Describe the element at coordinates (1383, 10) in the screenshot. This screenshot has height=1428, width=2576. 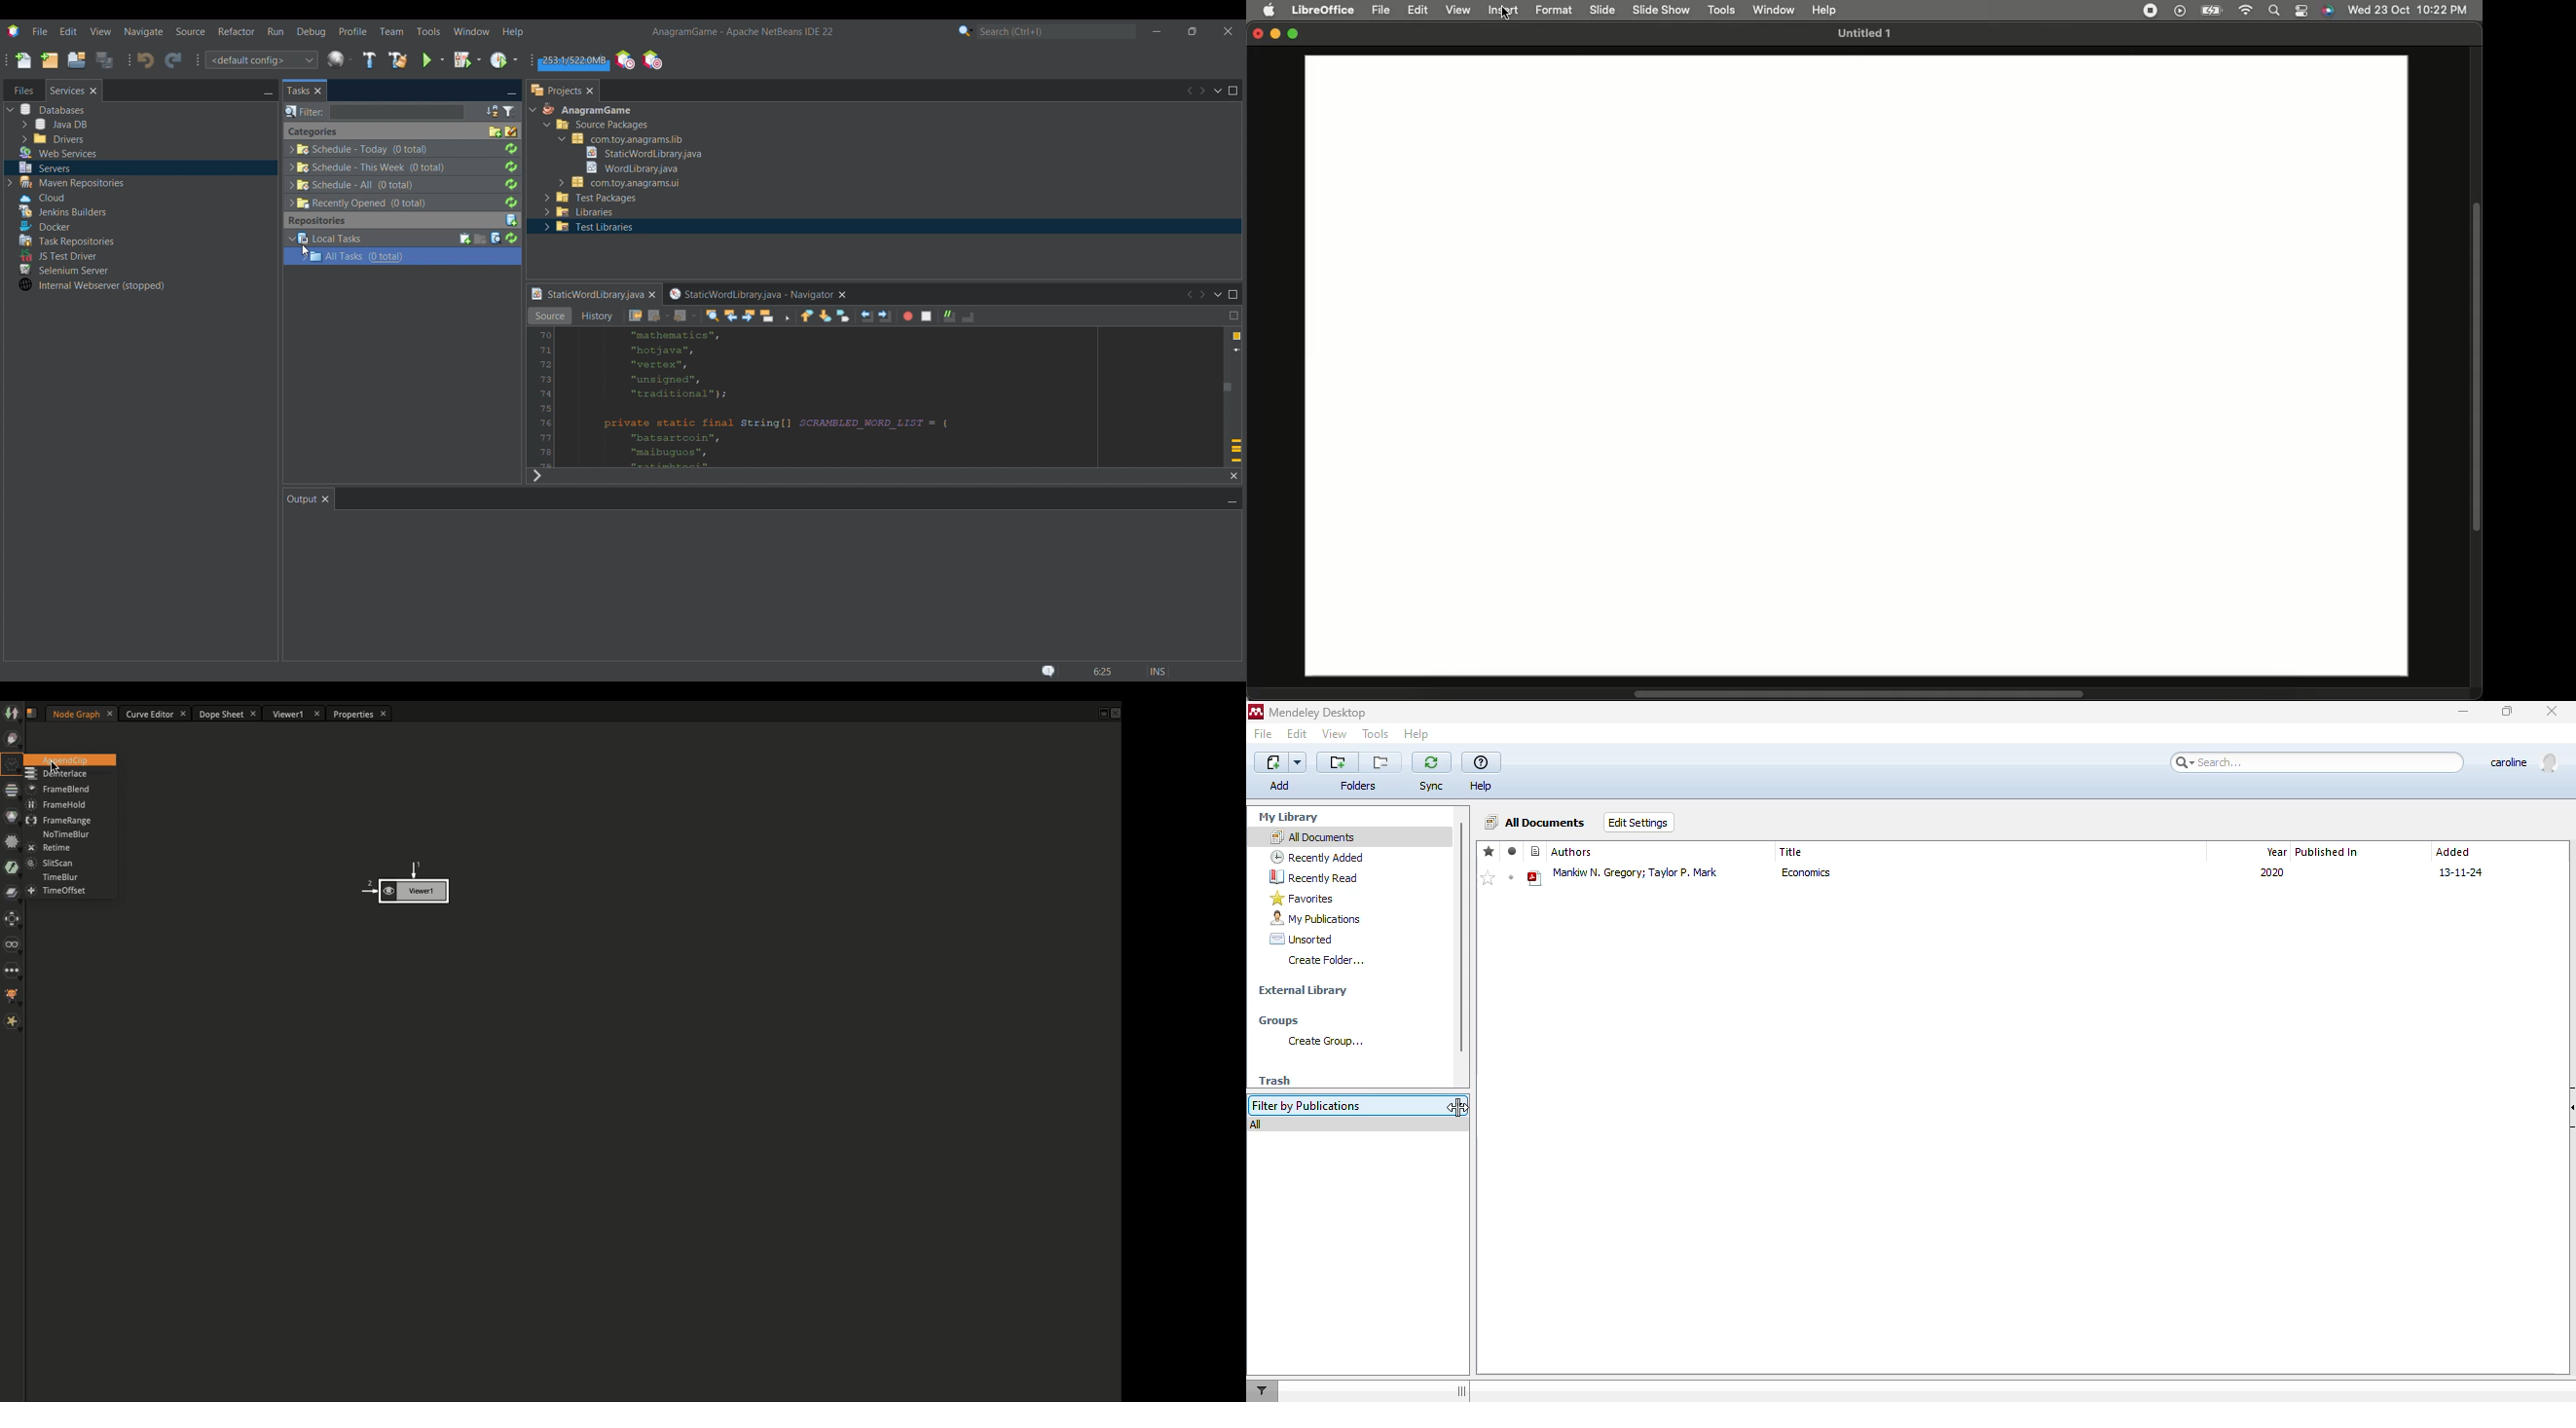
I see `File` at that location.